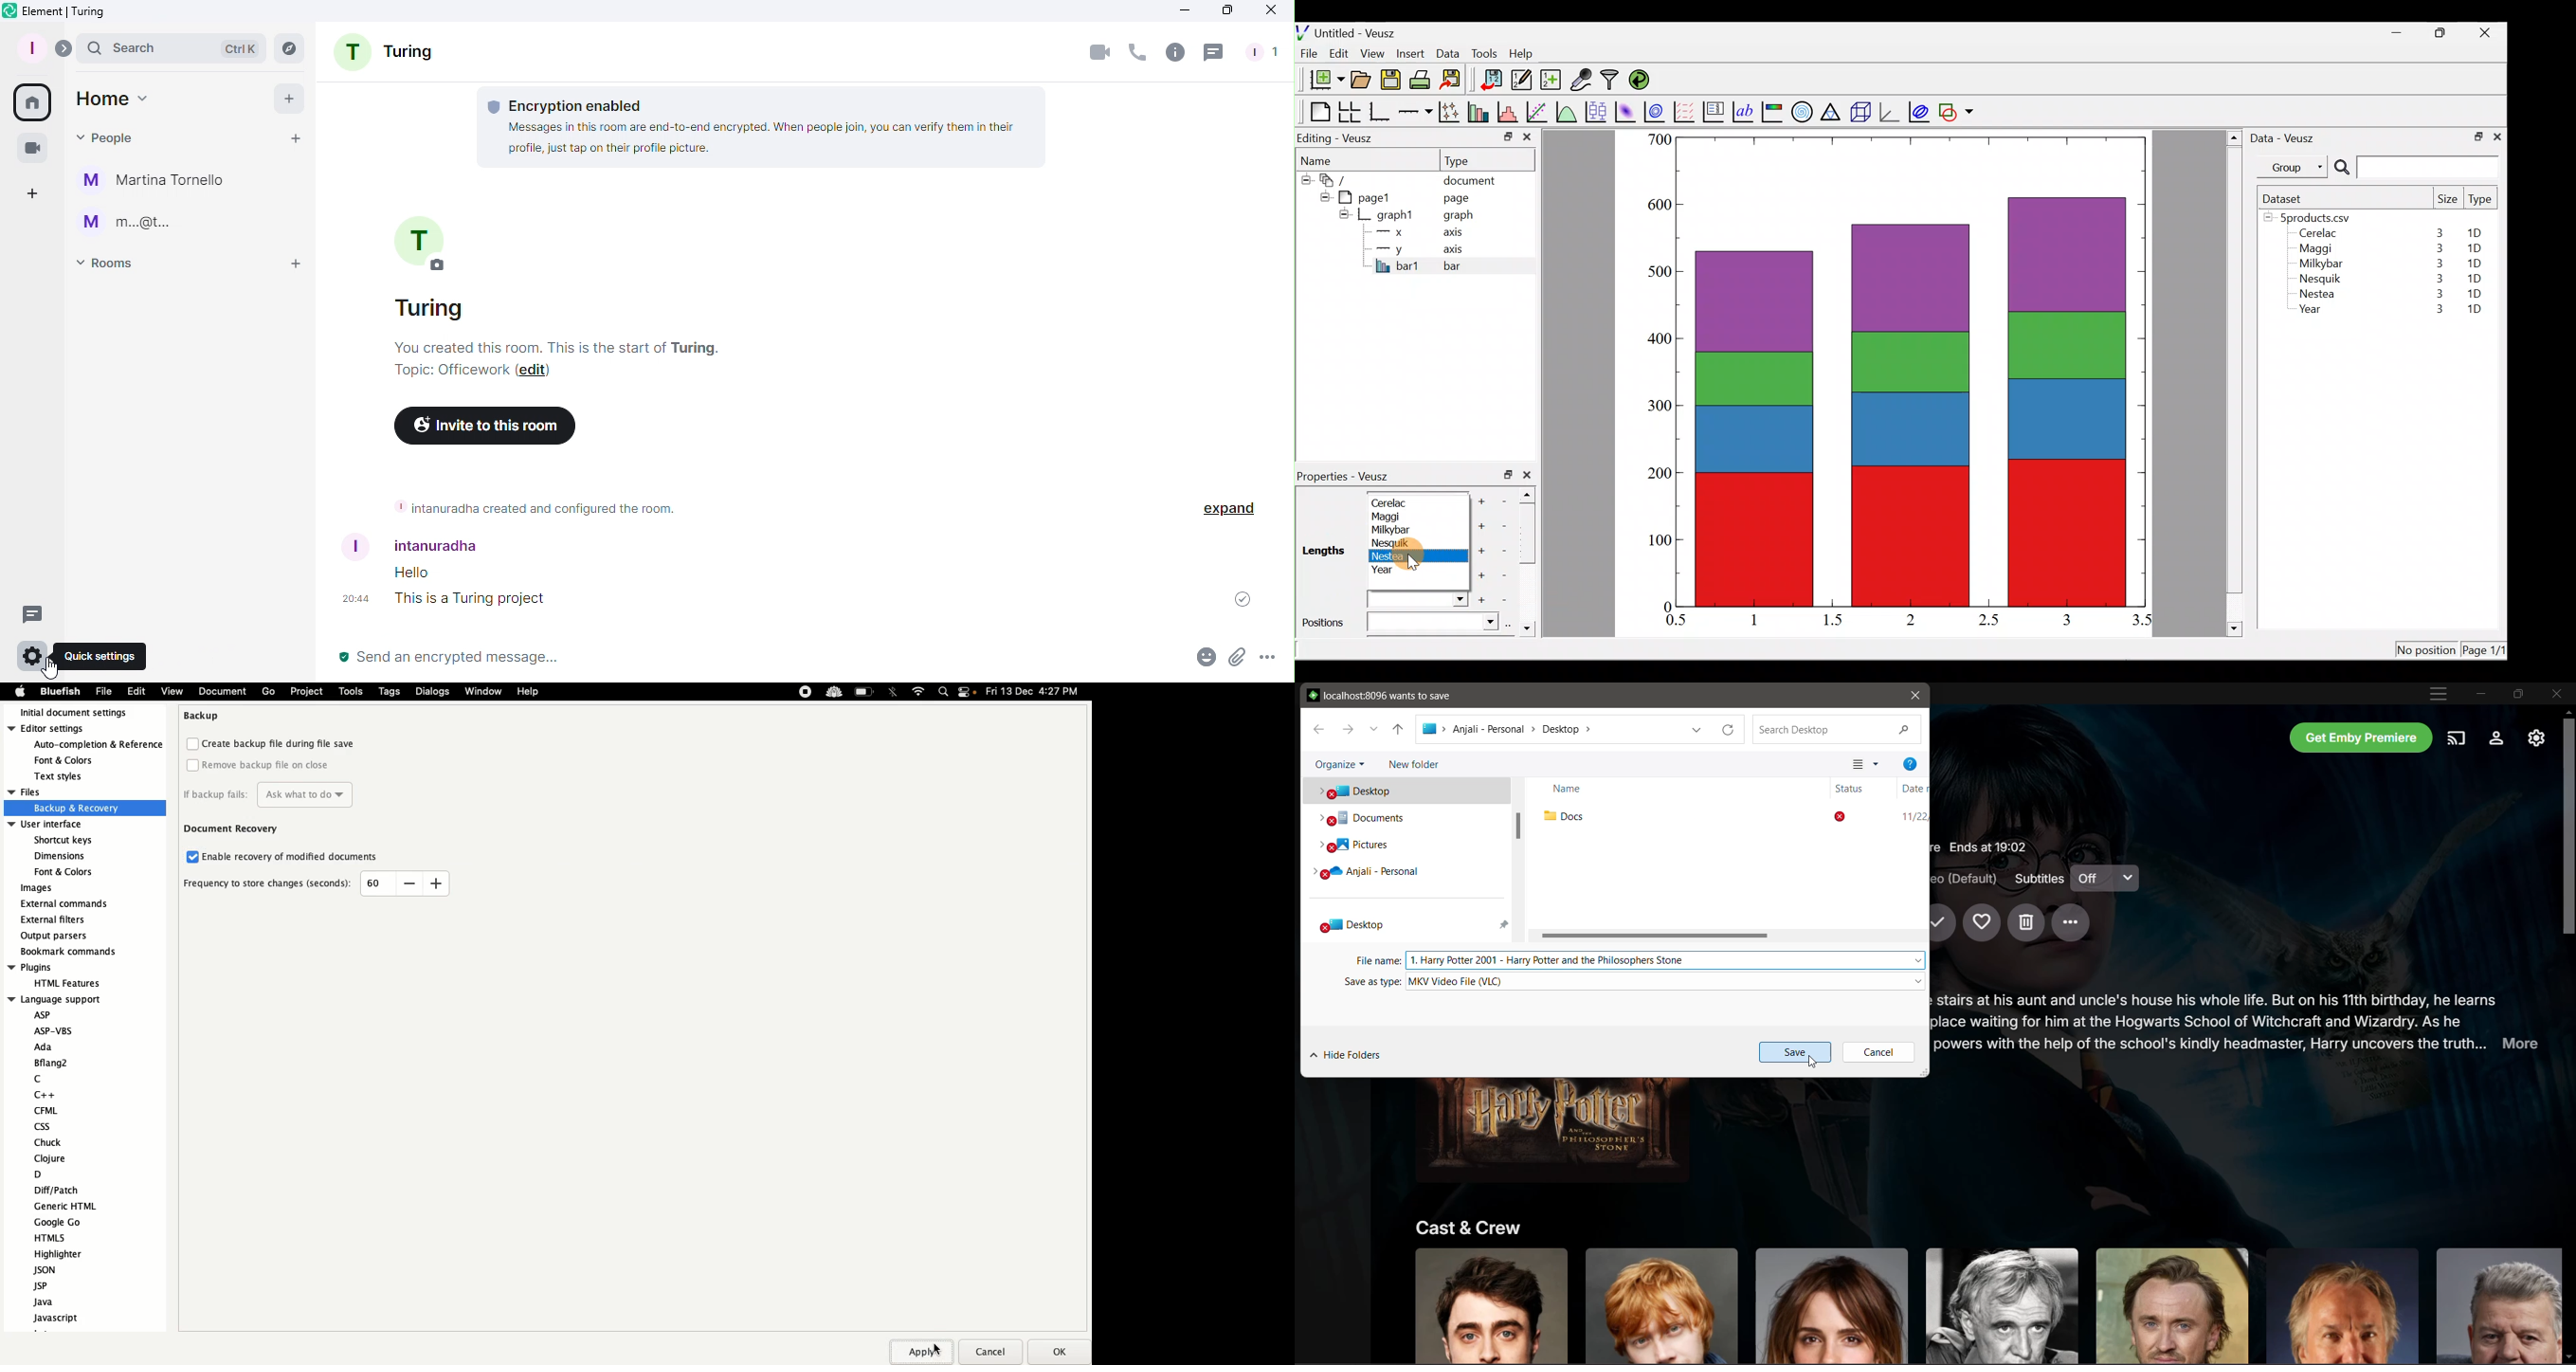 The image size is (2576, 1372). I want to click on Cancel, so click(992, 1345).